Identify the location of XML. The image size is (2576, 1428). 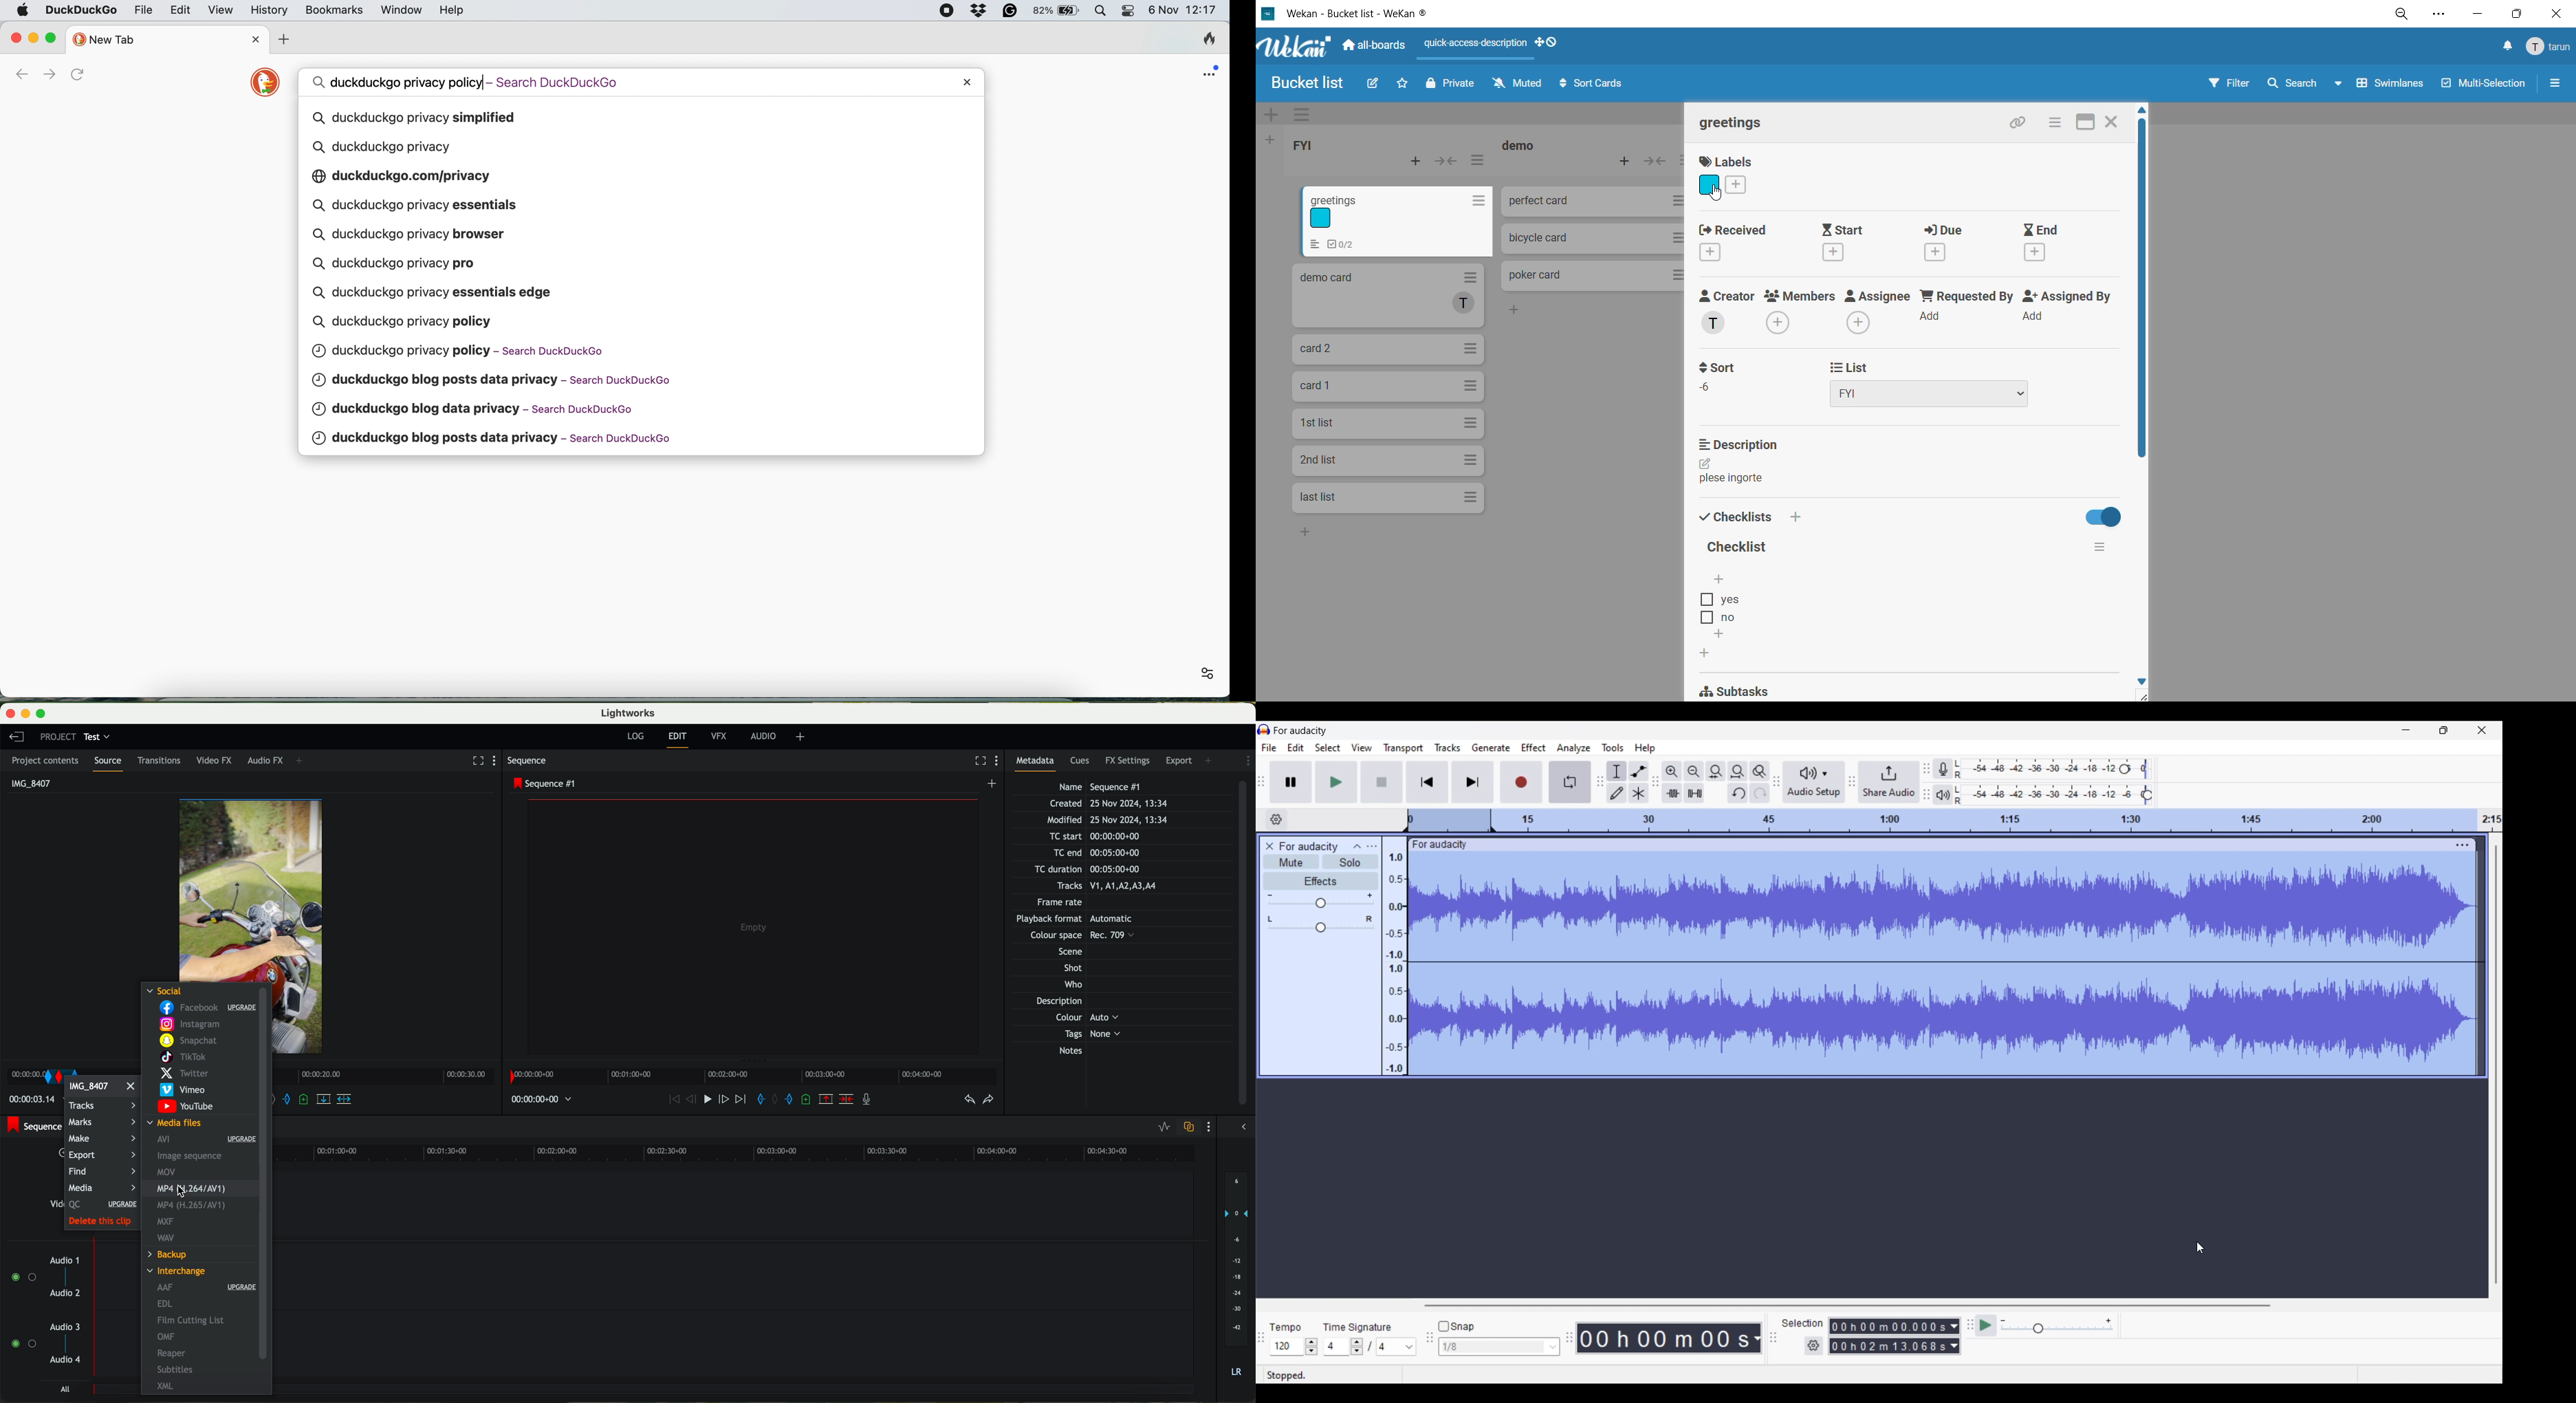
(163, 1386).